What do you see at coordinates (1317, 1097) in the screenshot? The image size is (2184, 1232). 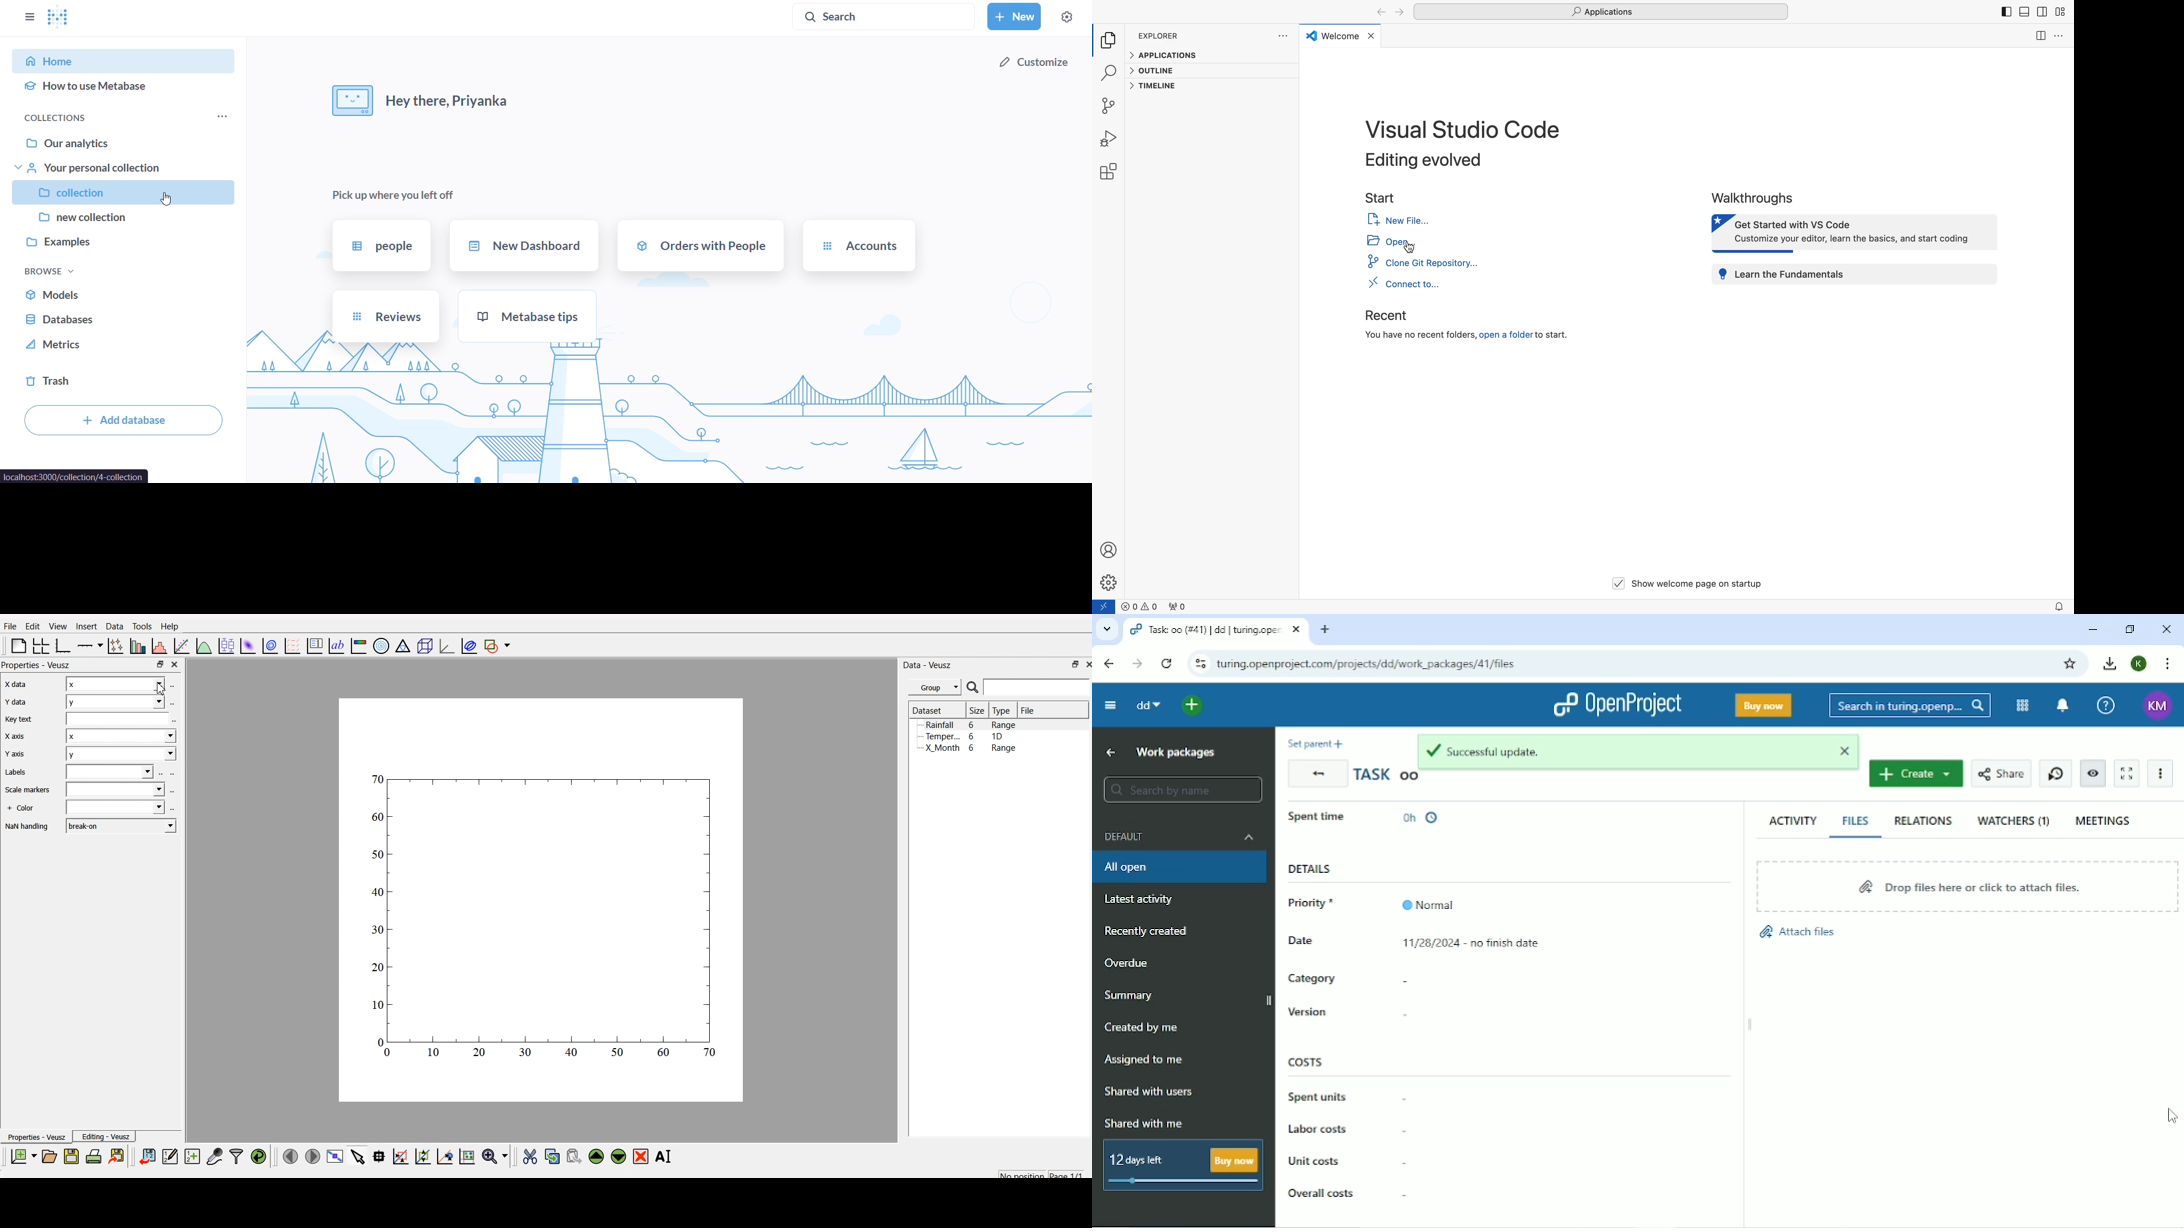 I see `Spent units` at bounding box center [1317, 1097].